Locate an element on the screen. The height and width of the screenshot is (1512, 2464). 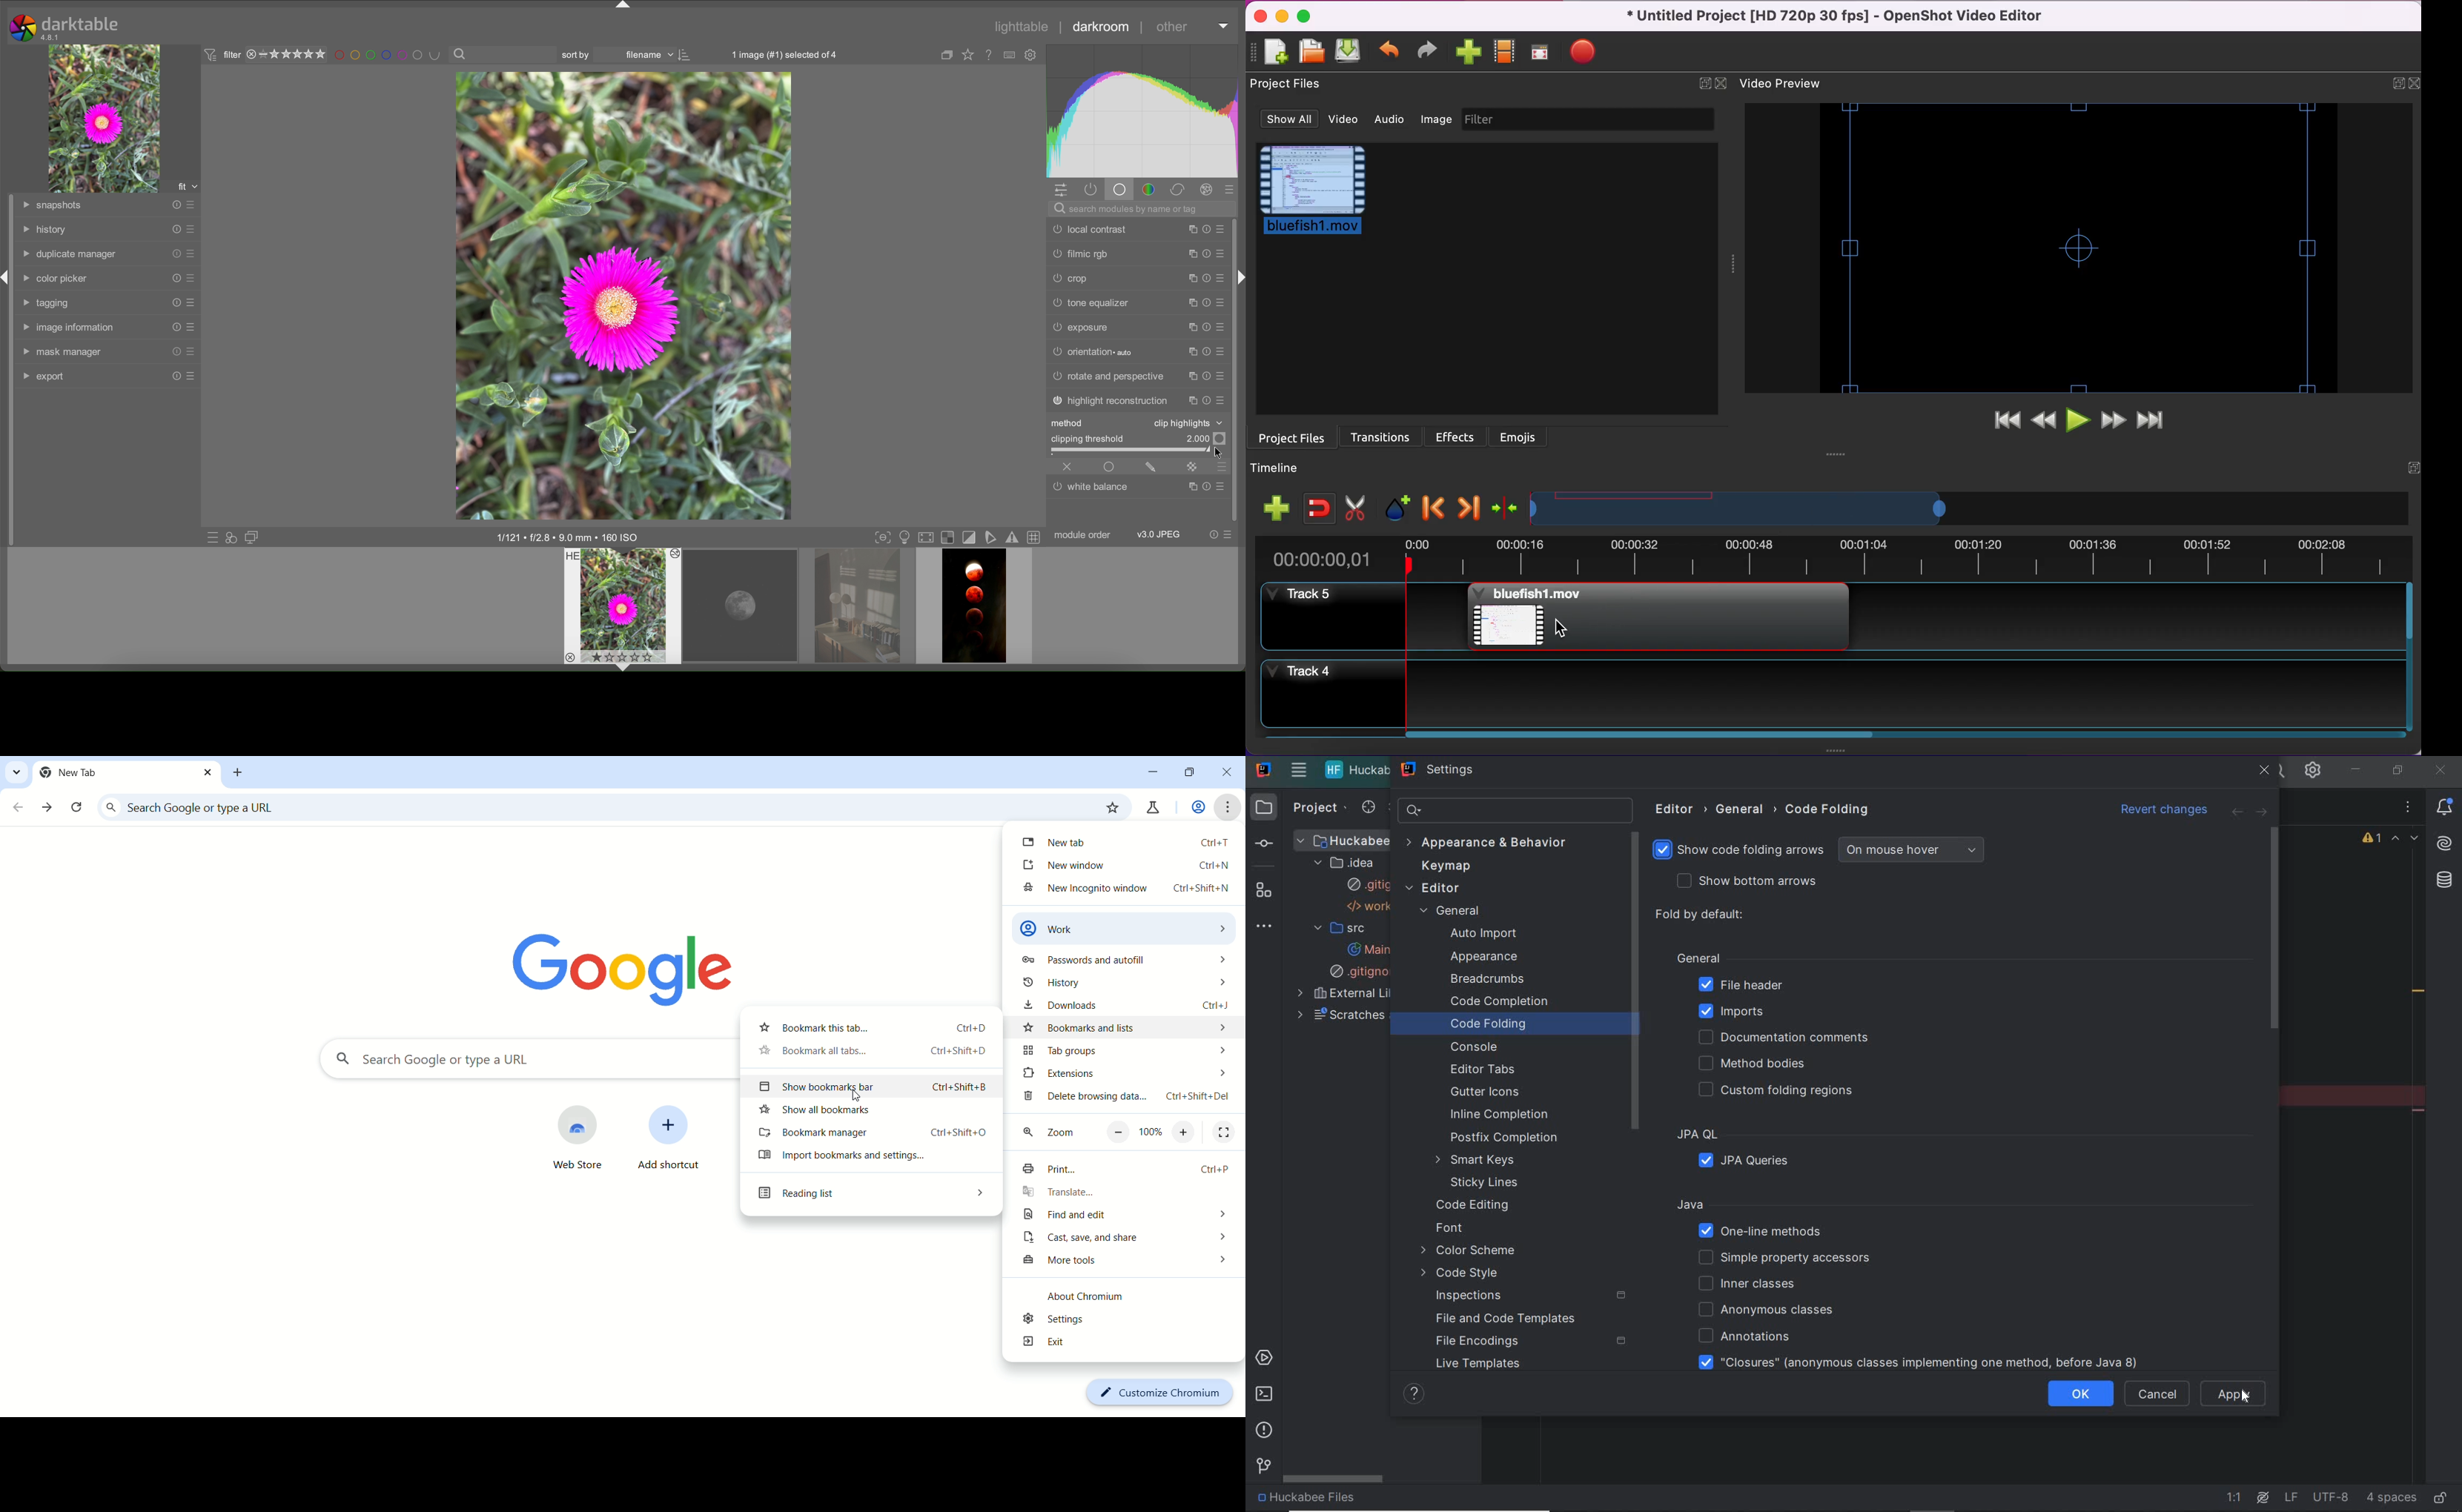
presets is located at coordinates (1222, 303).